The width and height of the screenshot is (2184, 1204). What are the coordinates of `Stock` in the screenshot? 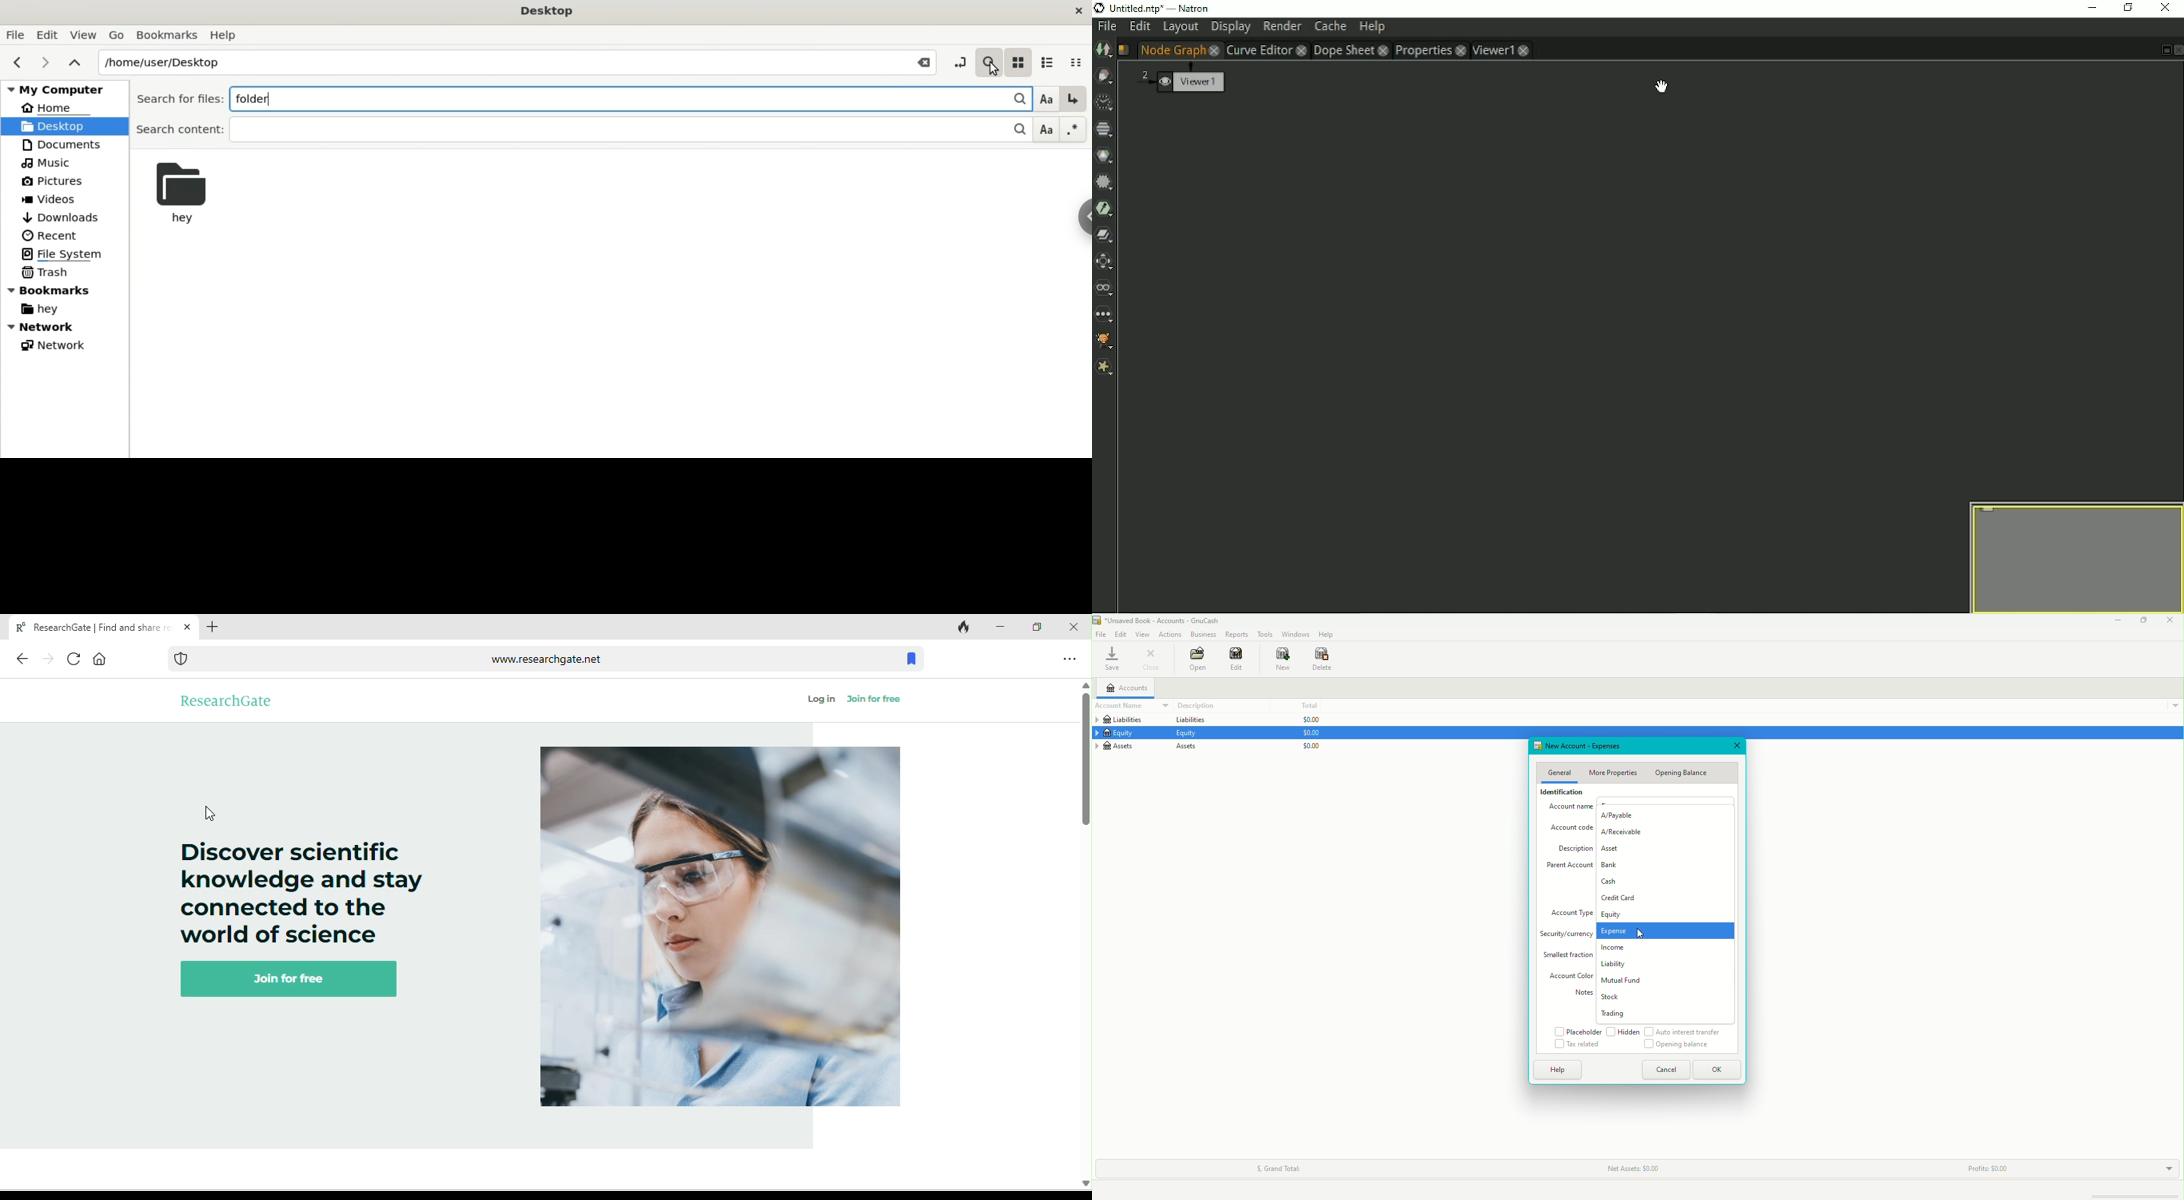 It's located at (1610, 998).